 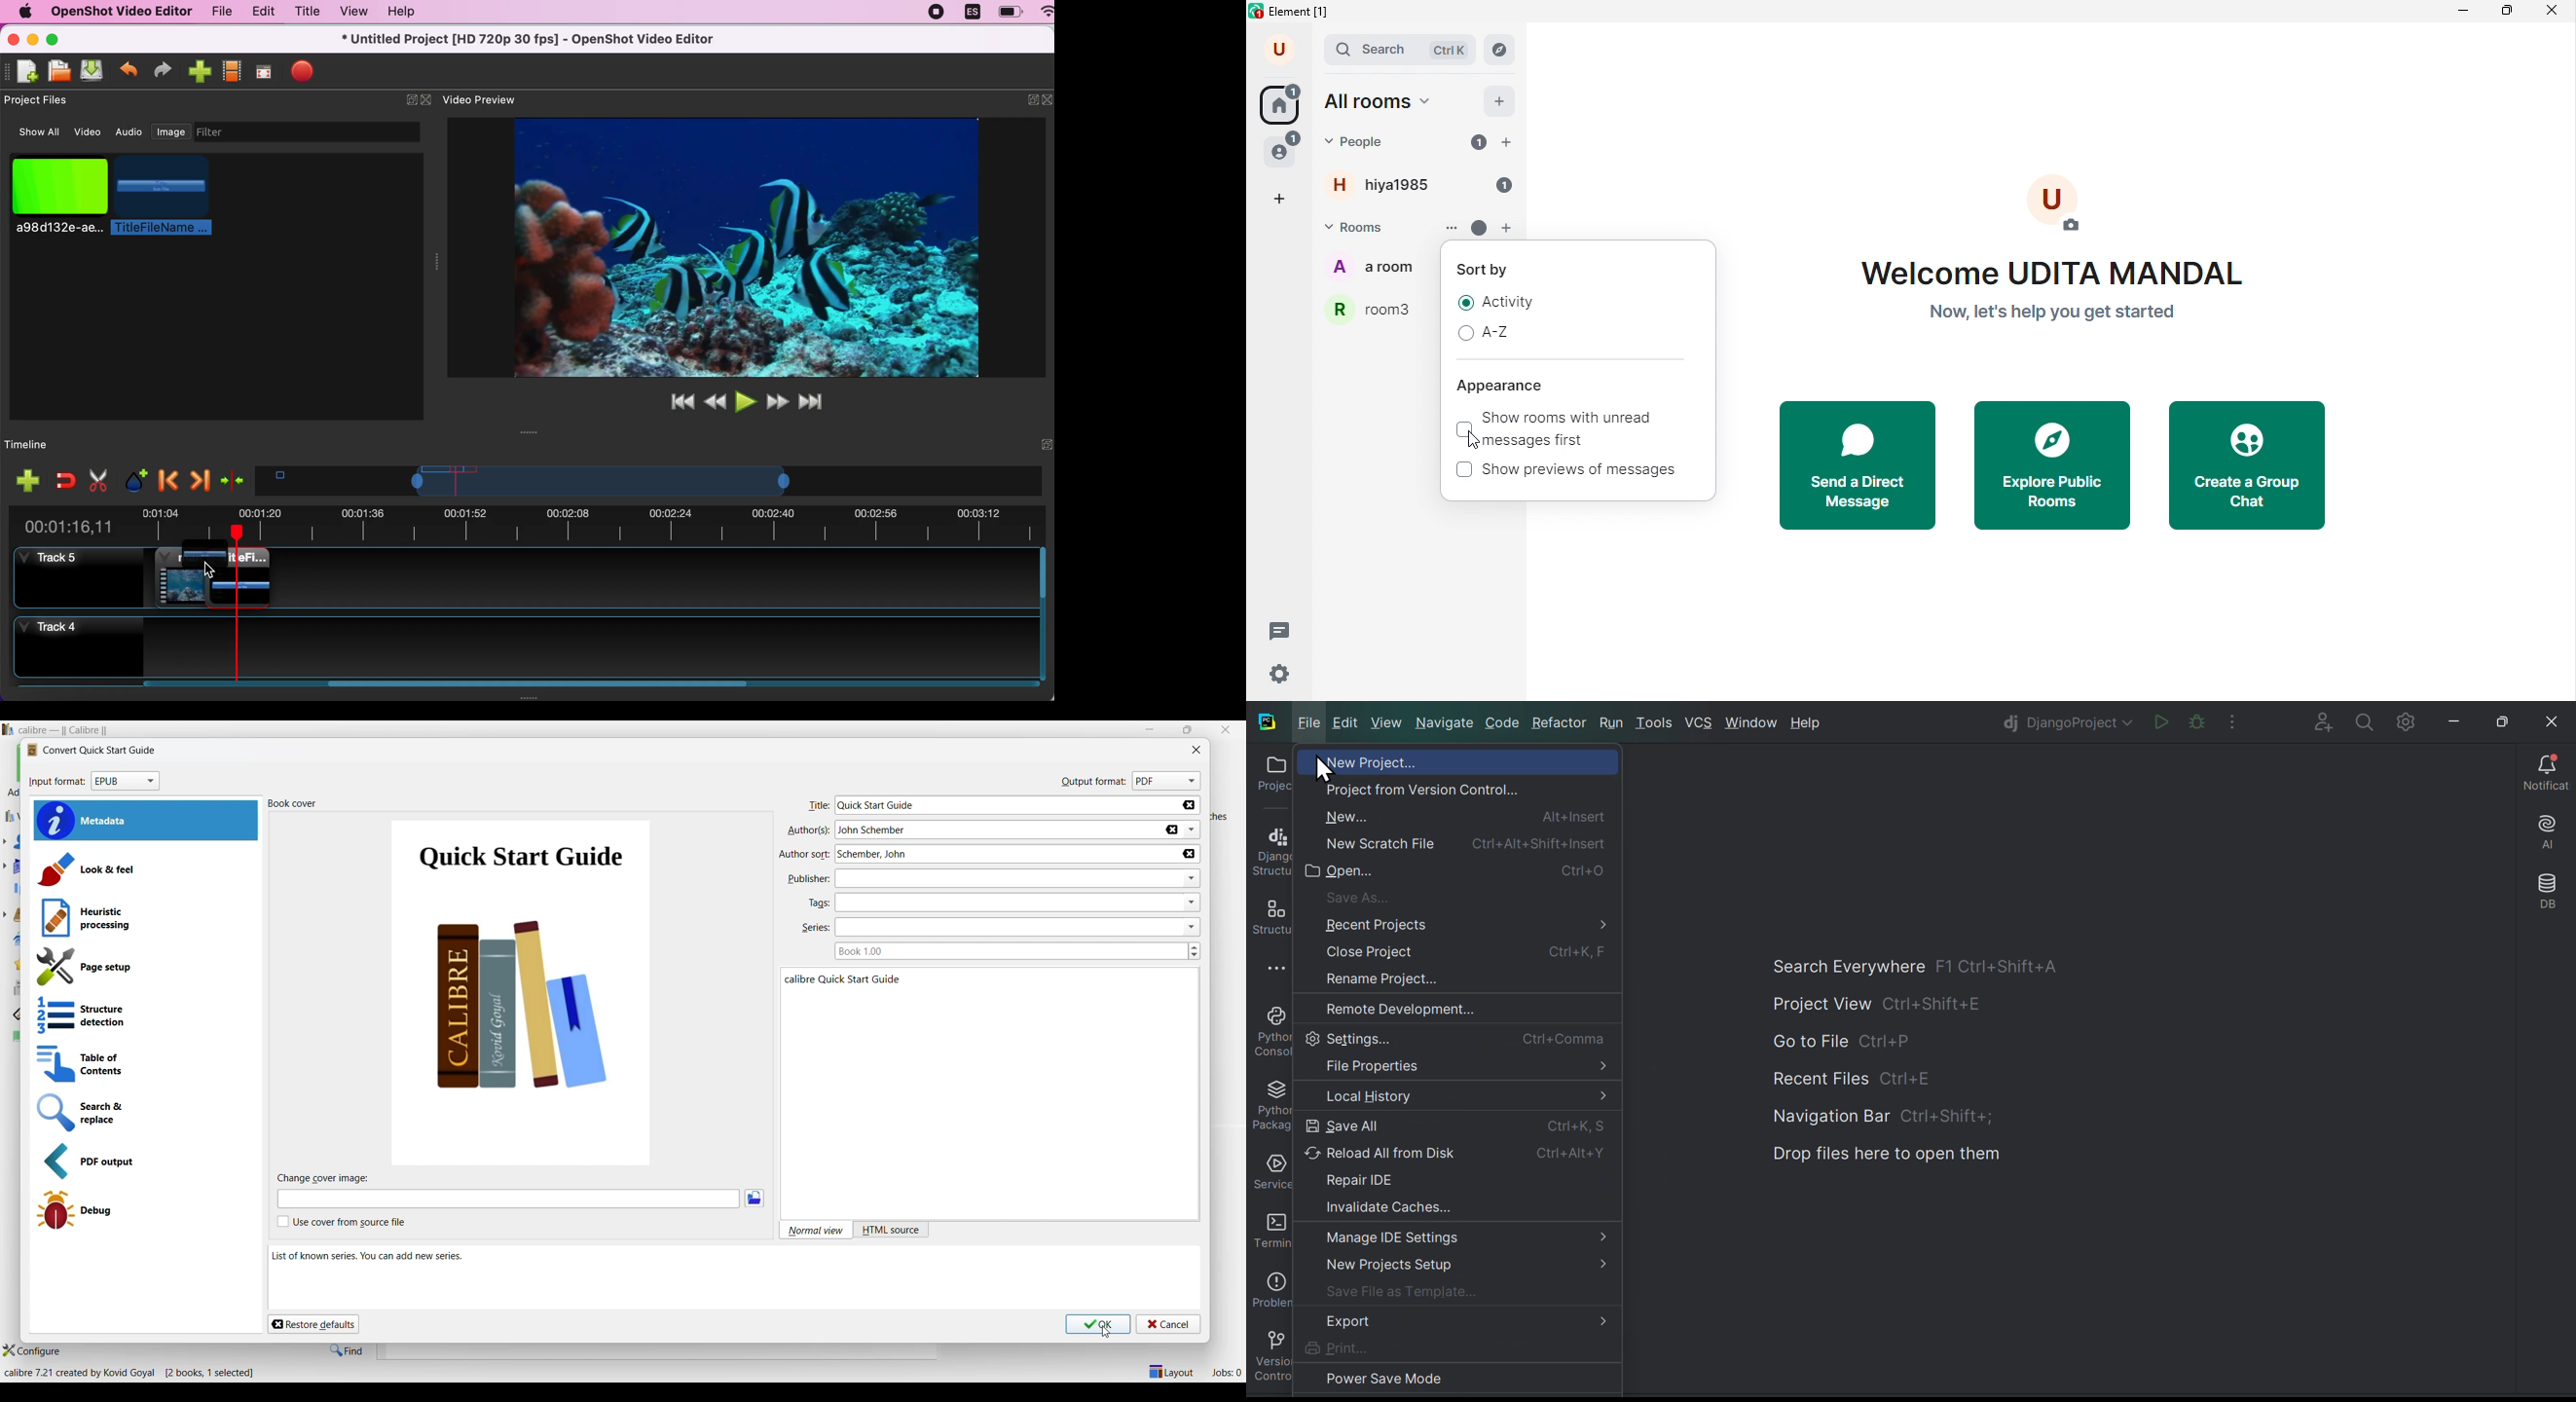 What do you see at coordinates (216, 11) in the screenshot?
I see `file` at bounding box center [216, 11].